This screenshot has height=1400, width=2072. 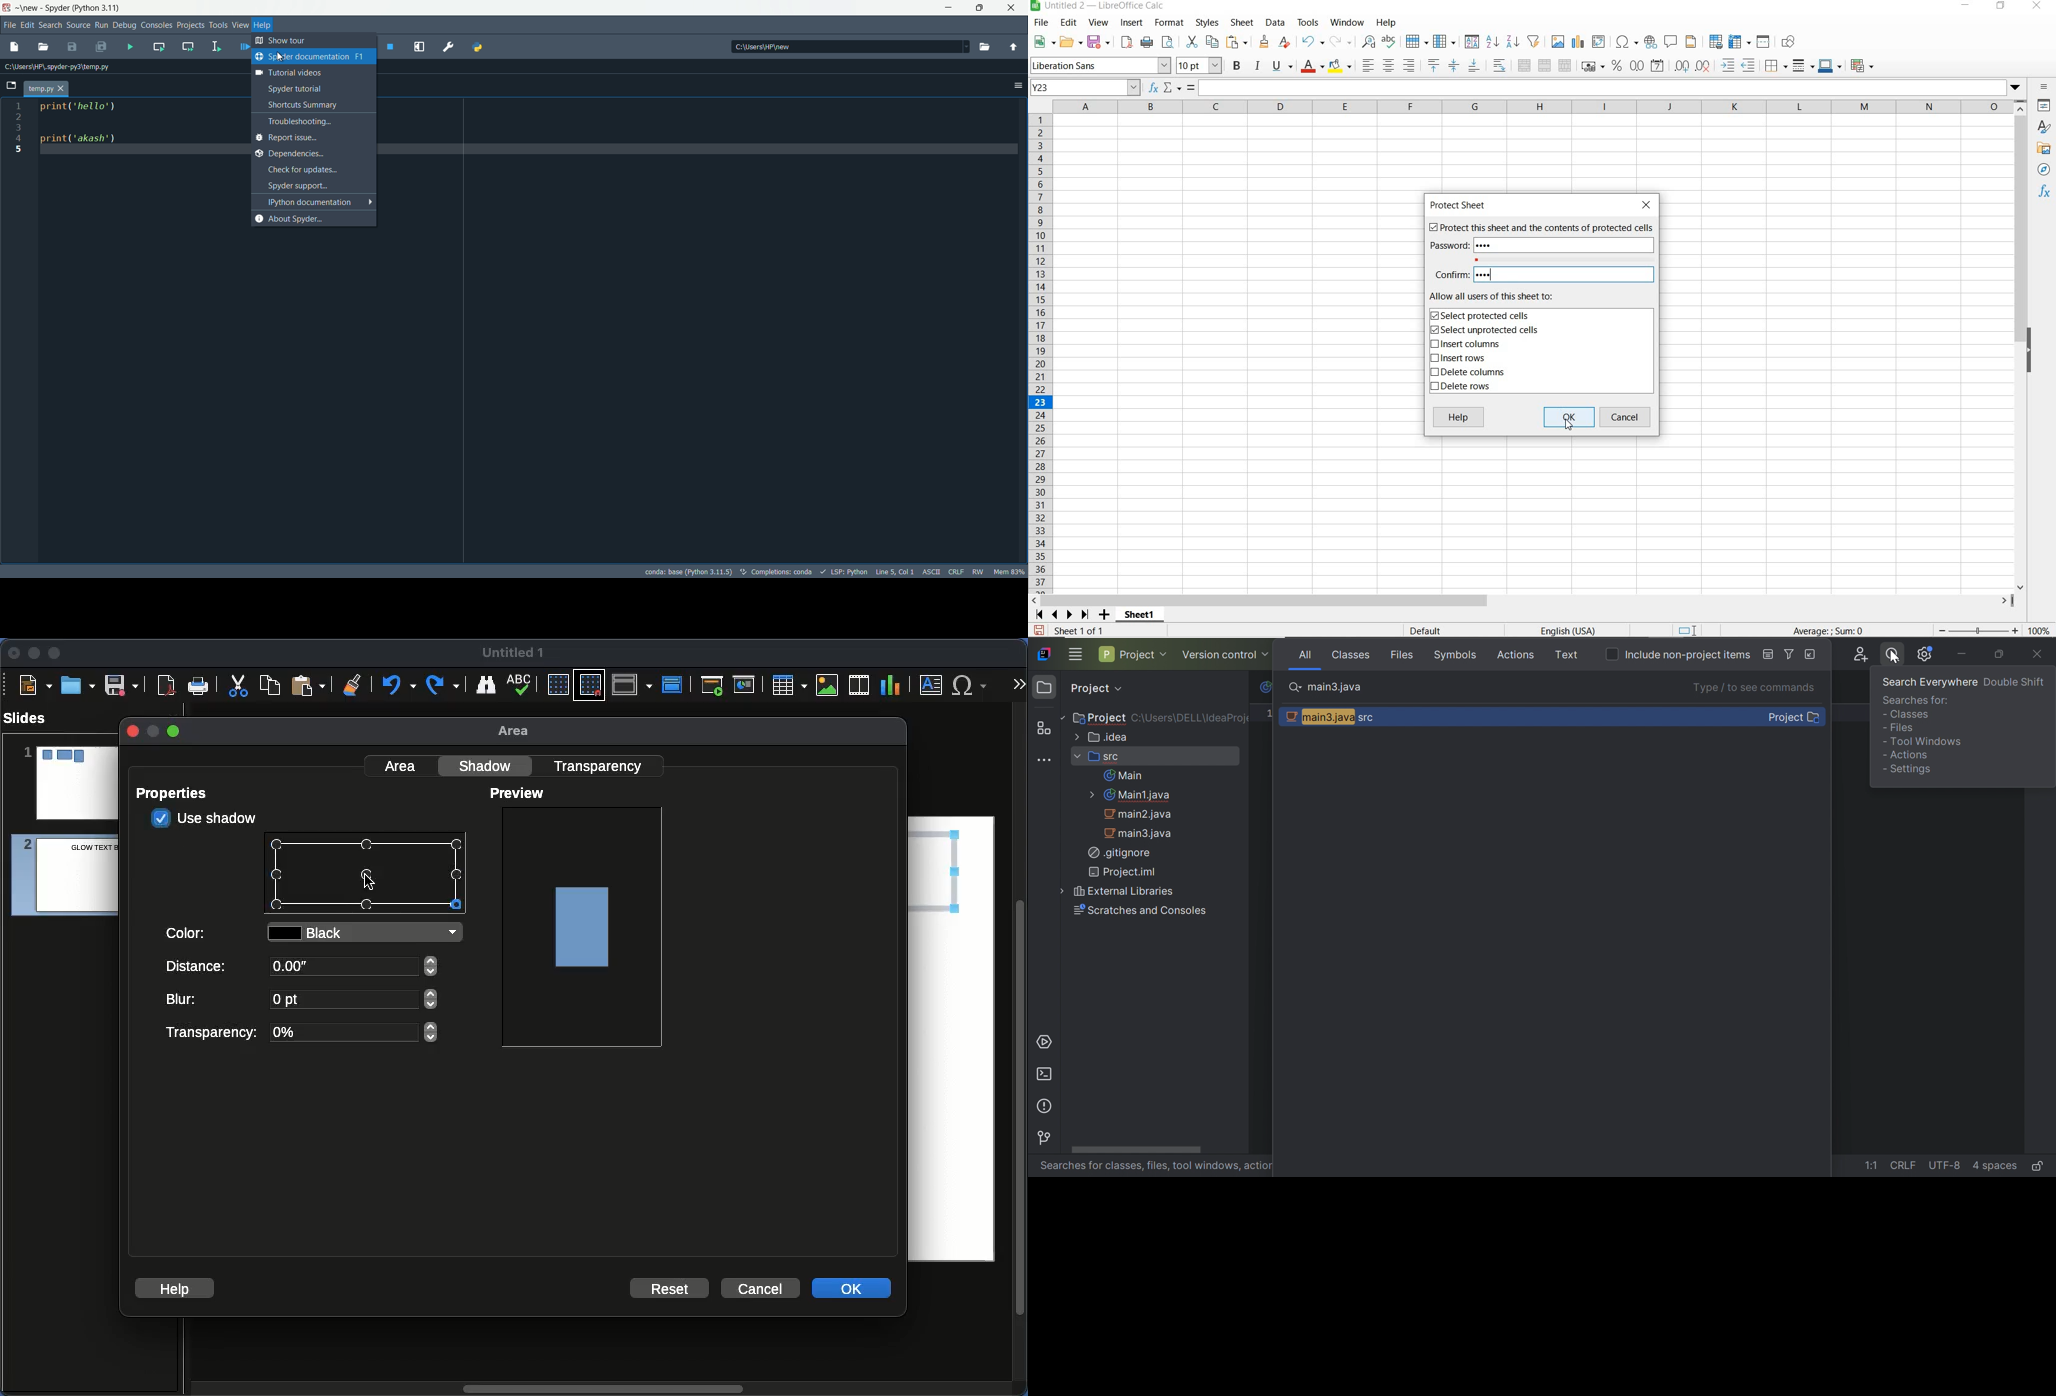 I want to click on check for updates, so click(x=314, y=170).